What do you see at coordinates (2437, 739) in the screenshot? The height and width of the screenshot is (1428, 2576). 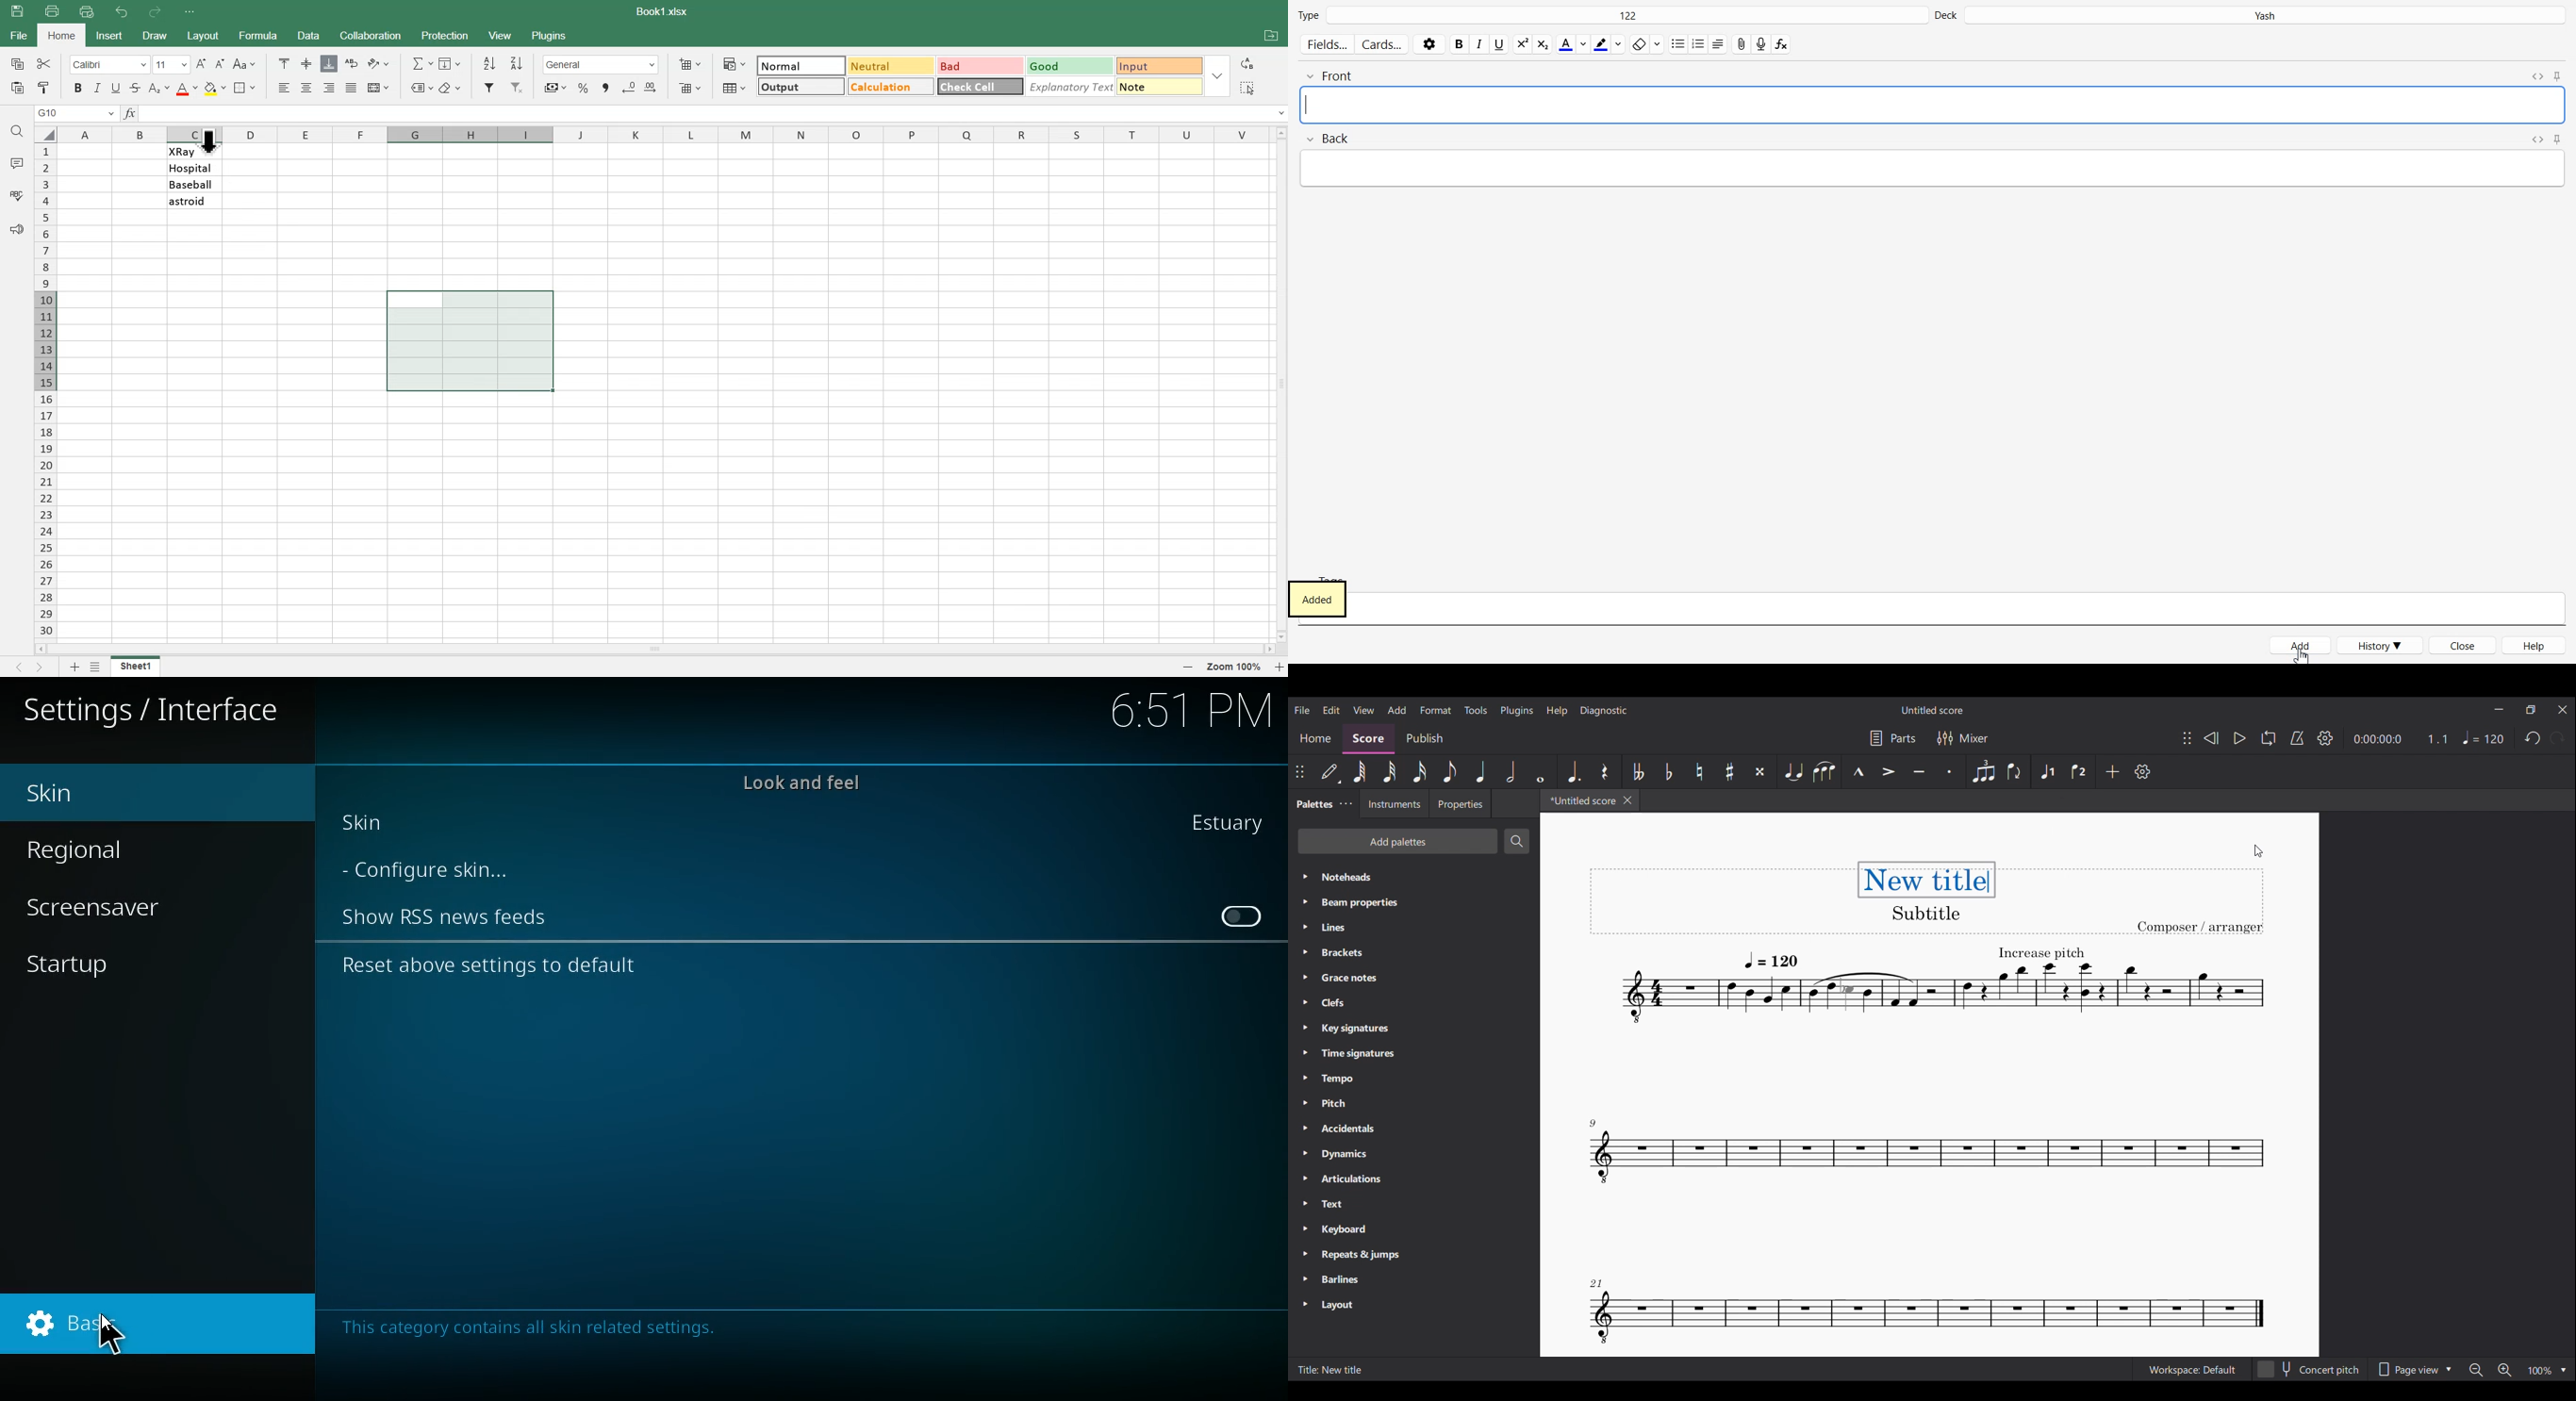 I see `Current ratio` at bounding box center [2437, 739].